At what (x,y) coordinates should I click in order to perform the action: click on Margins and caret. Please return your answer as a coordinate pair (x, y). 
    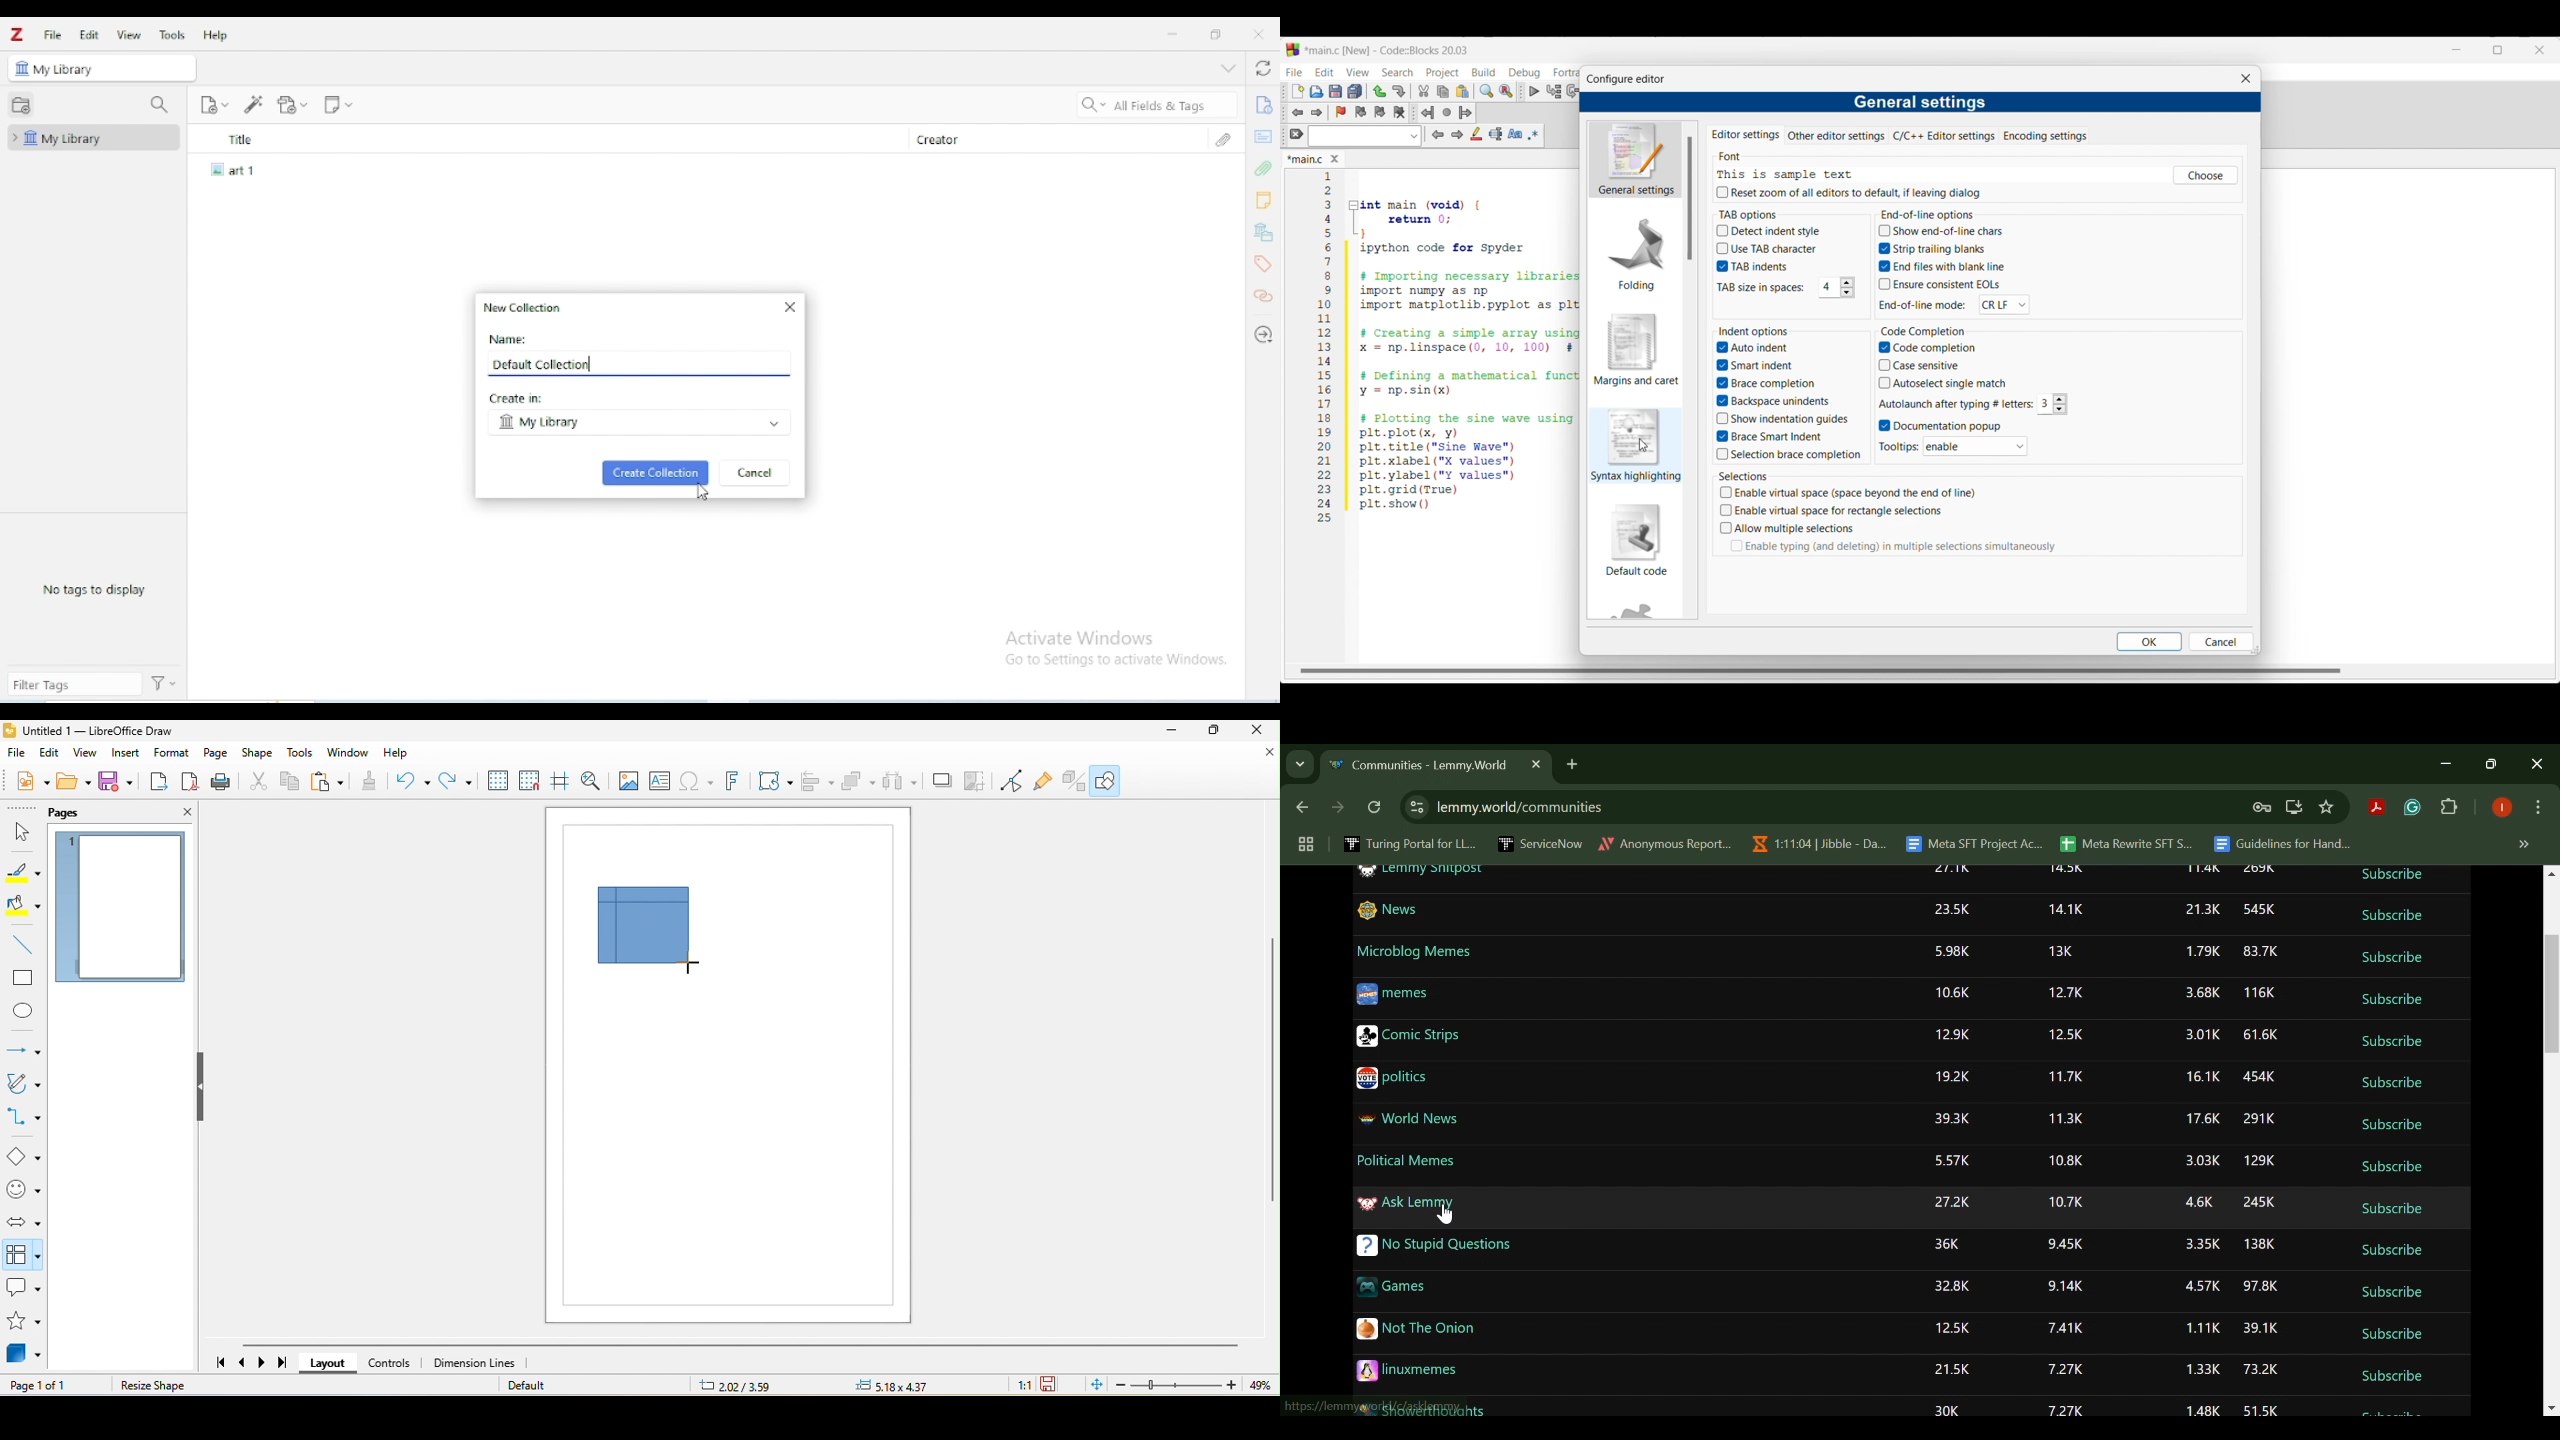
    Looking at the image, I should click on (1637, 349).